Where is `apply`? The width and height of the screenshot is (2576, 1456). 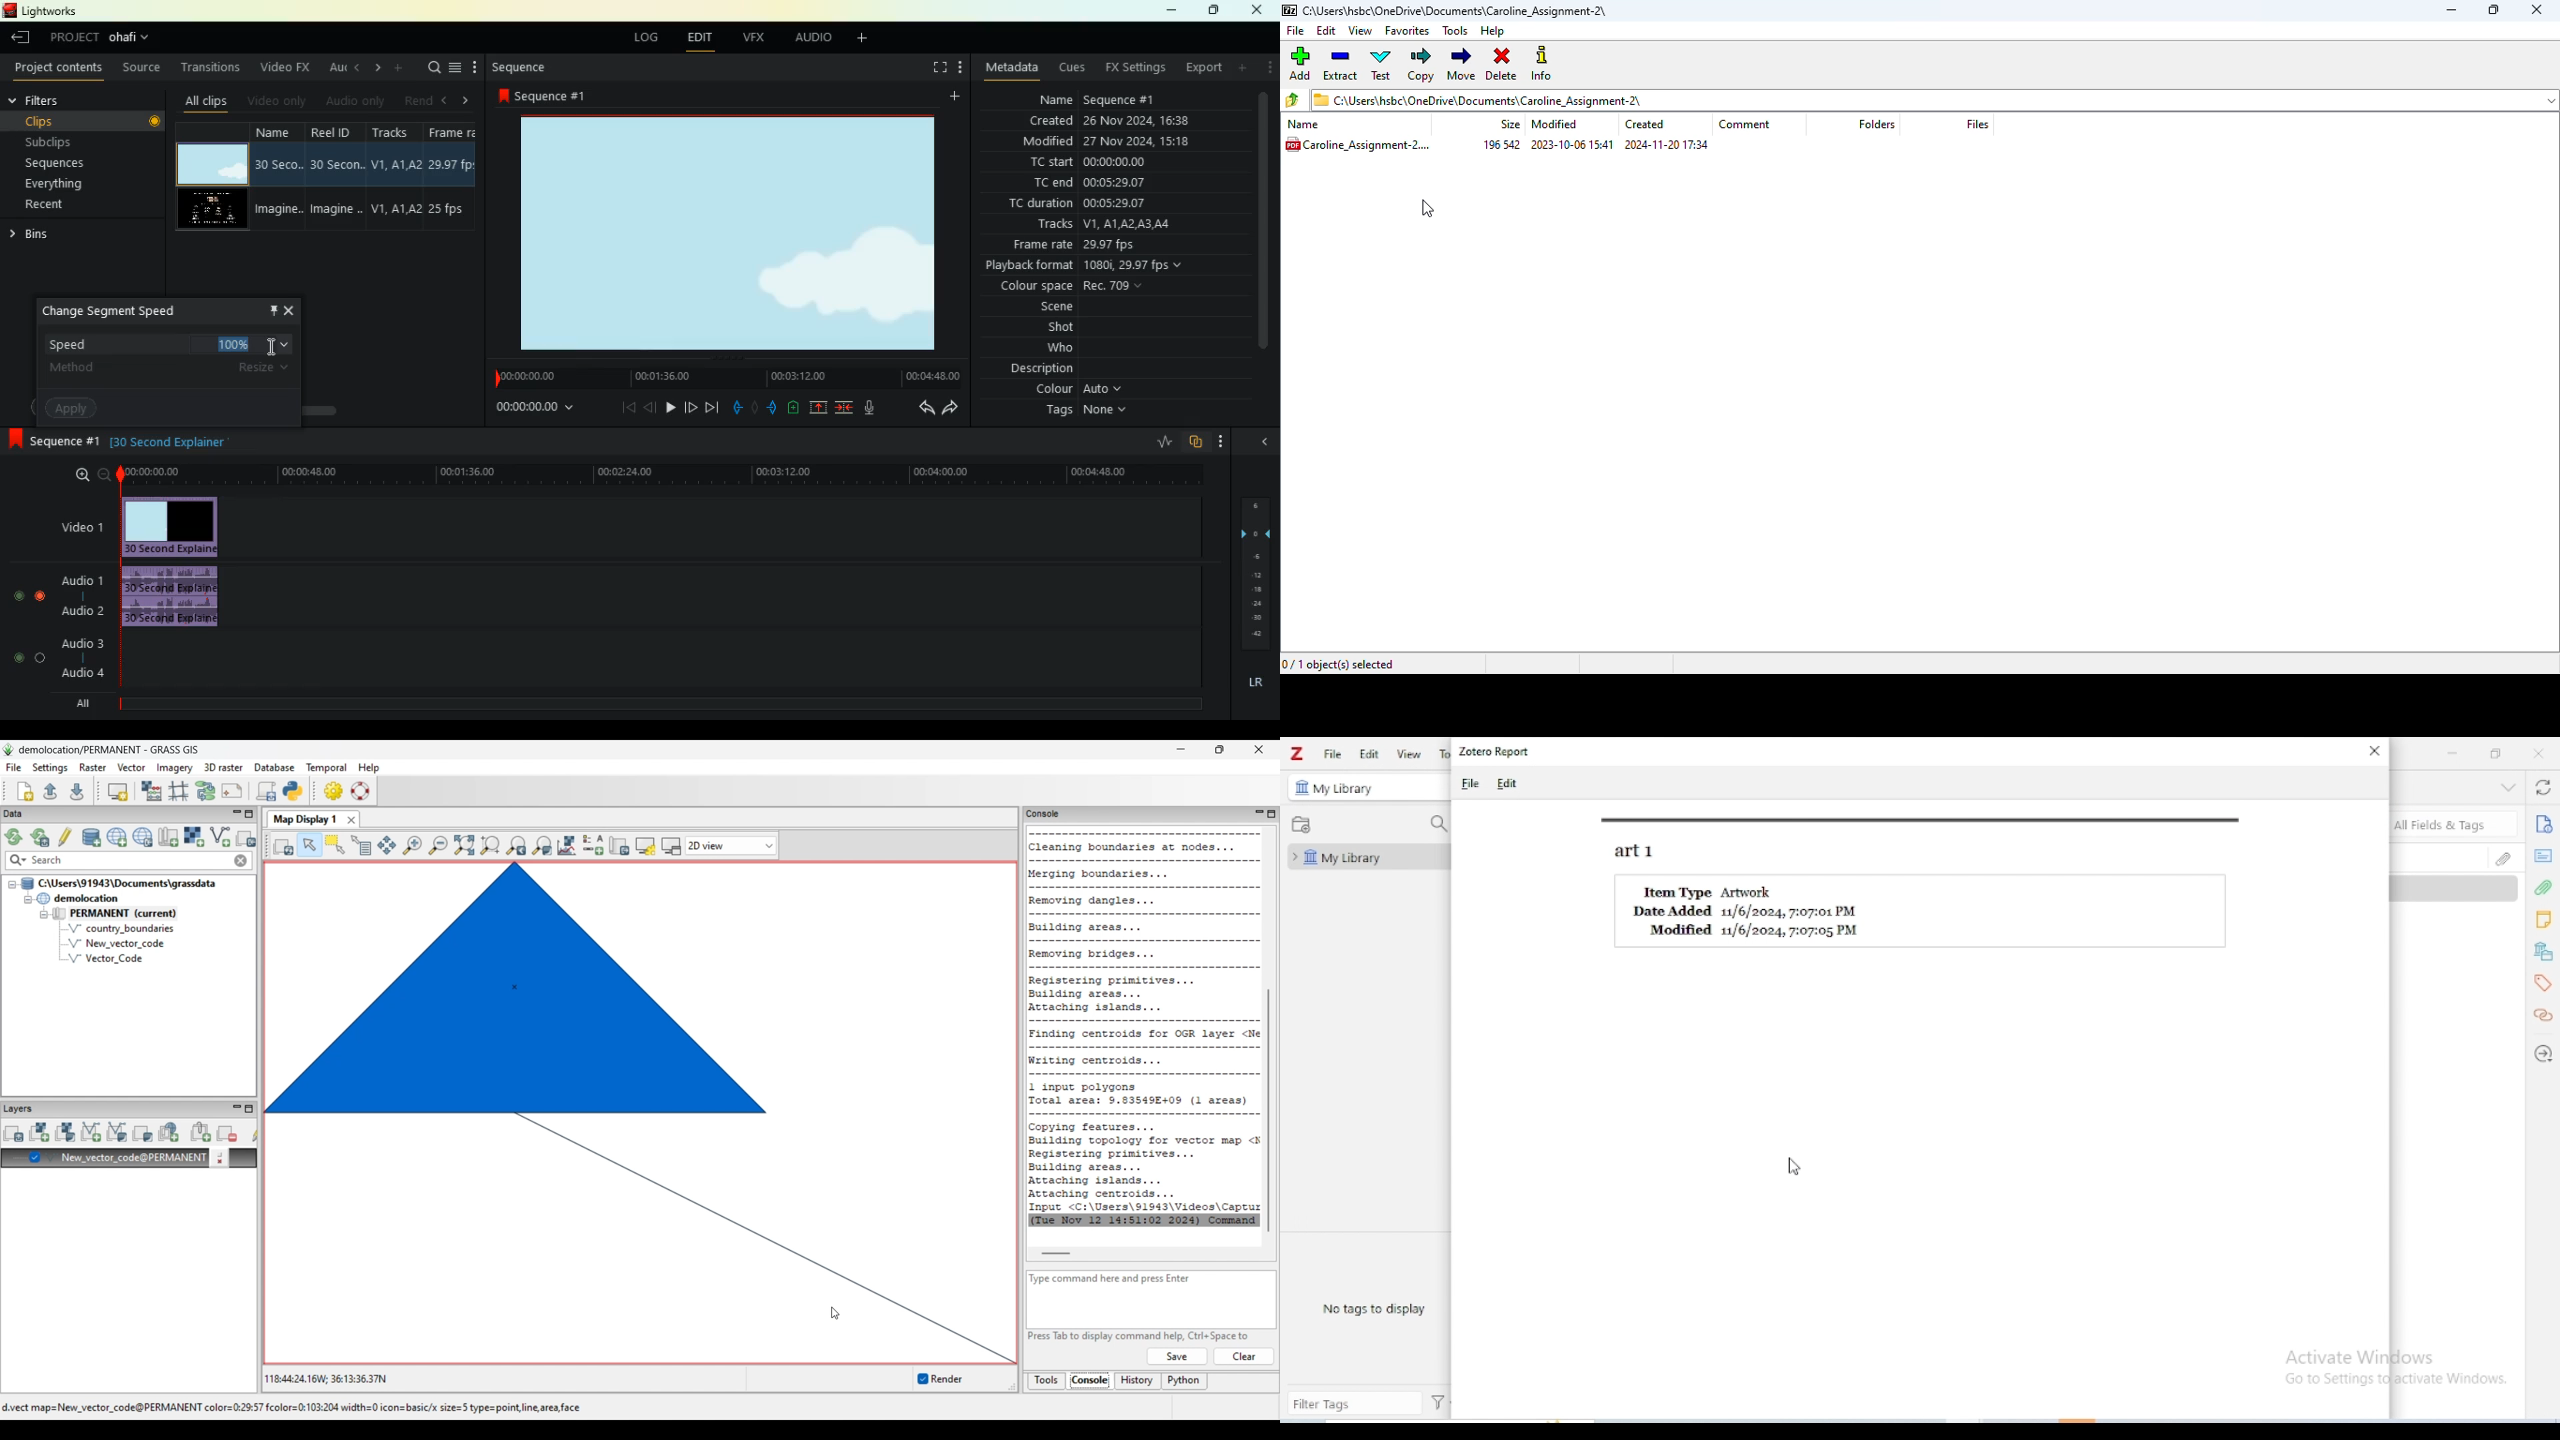
apply is located at coordinates (76, 410).